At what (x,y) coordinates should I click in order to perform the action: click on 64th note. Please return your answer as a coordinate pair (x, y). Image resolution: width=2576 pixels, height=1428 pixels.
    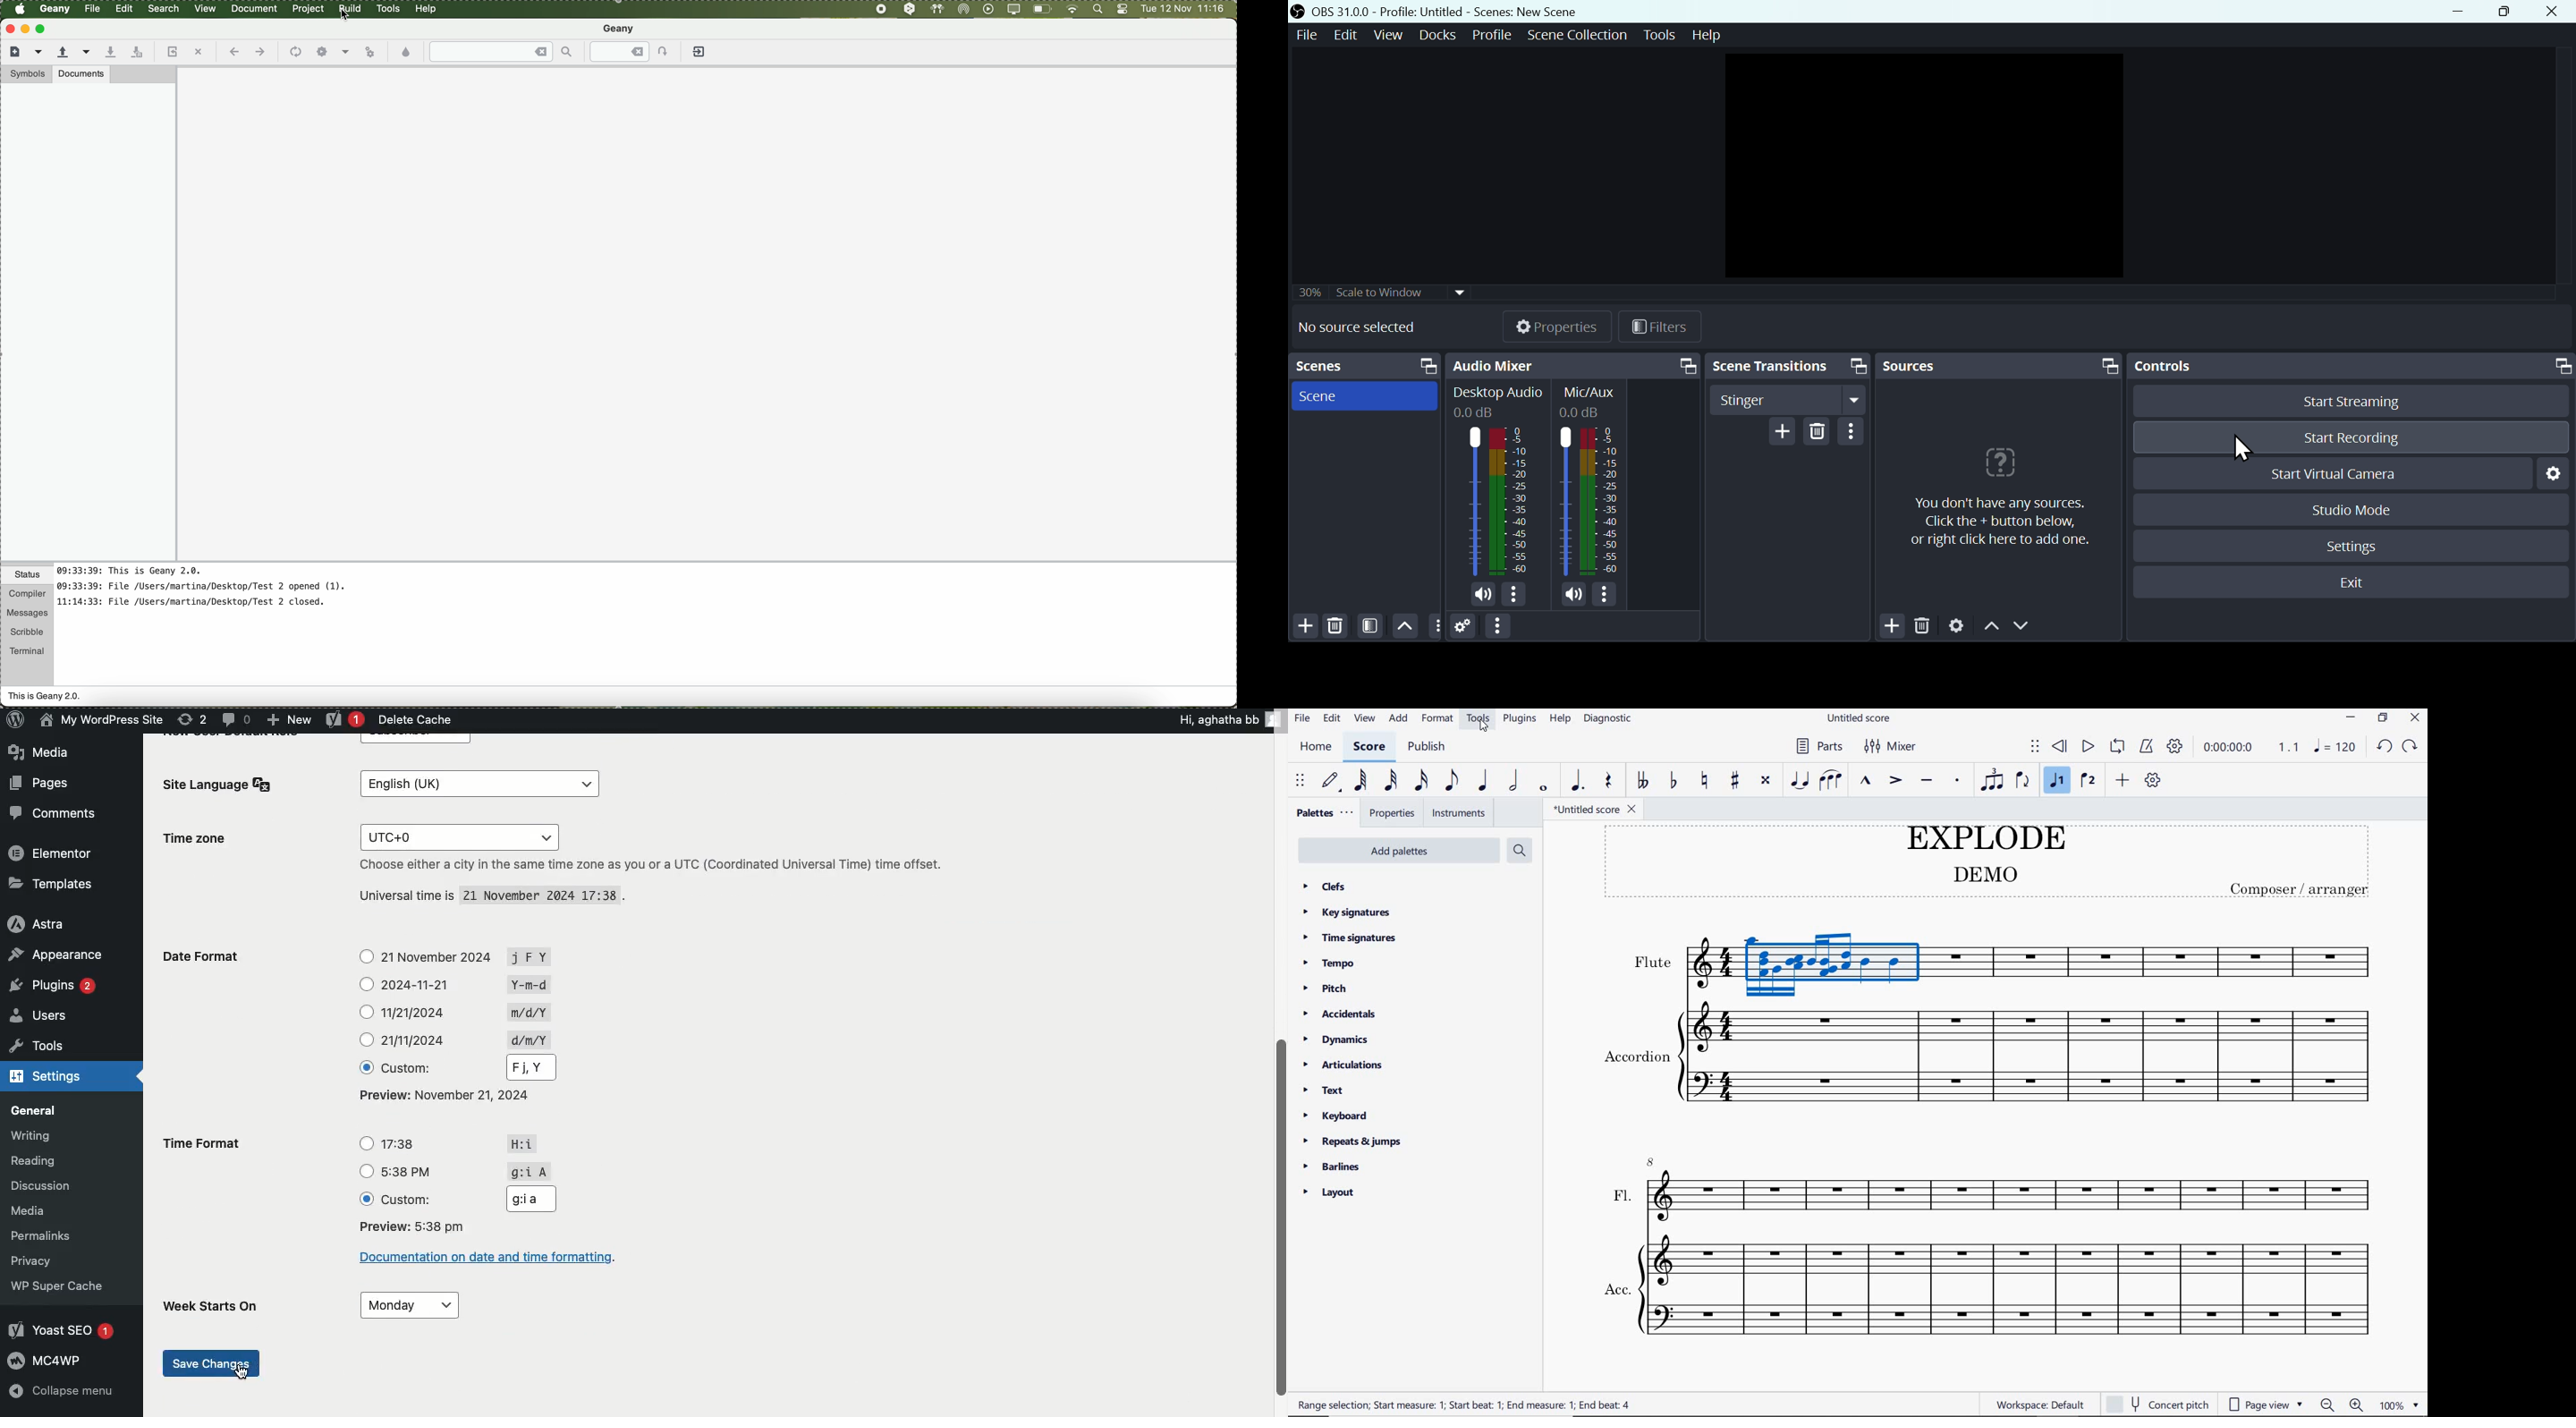
    Looking at the image, I should click on (1361, 781).